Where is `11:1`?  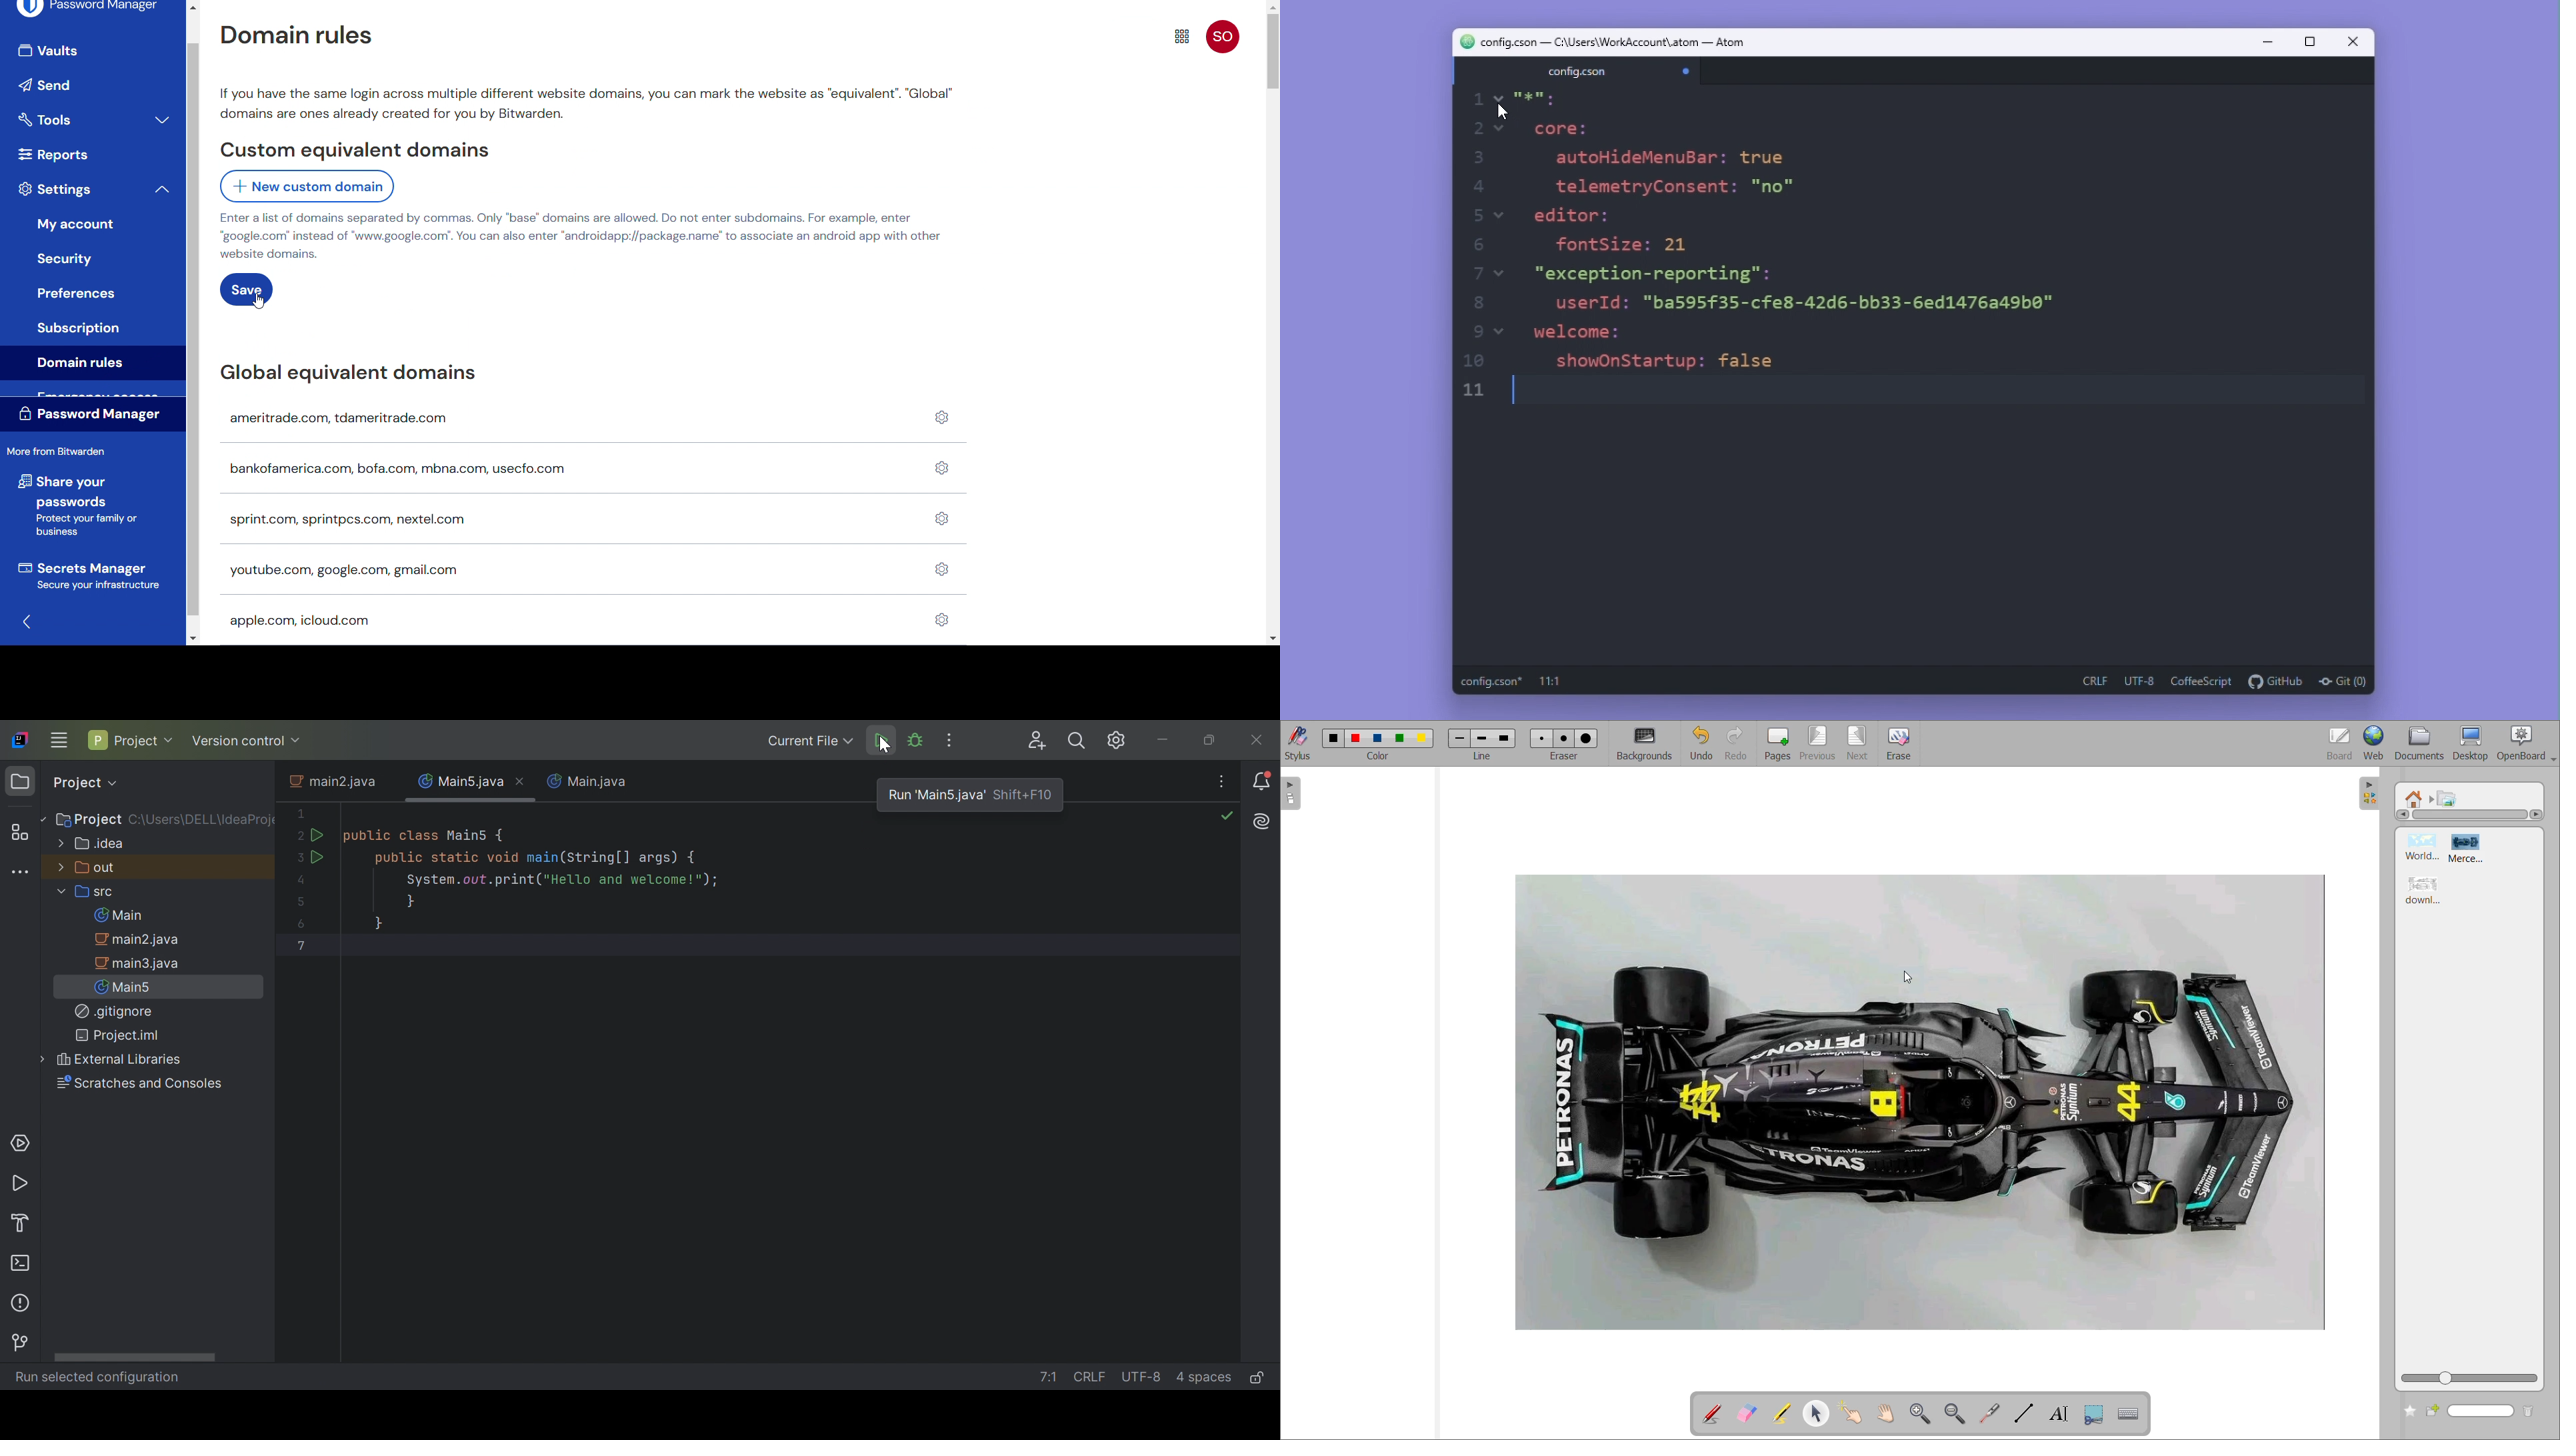 11:1 is located at coordinates (1552, 682).